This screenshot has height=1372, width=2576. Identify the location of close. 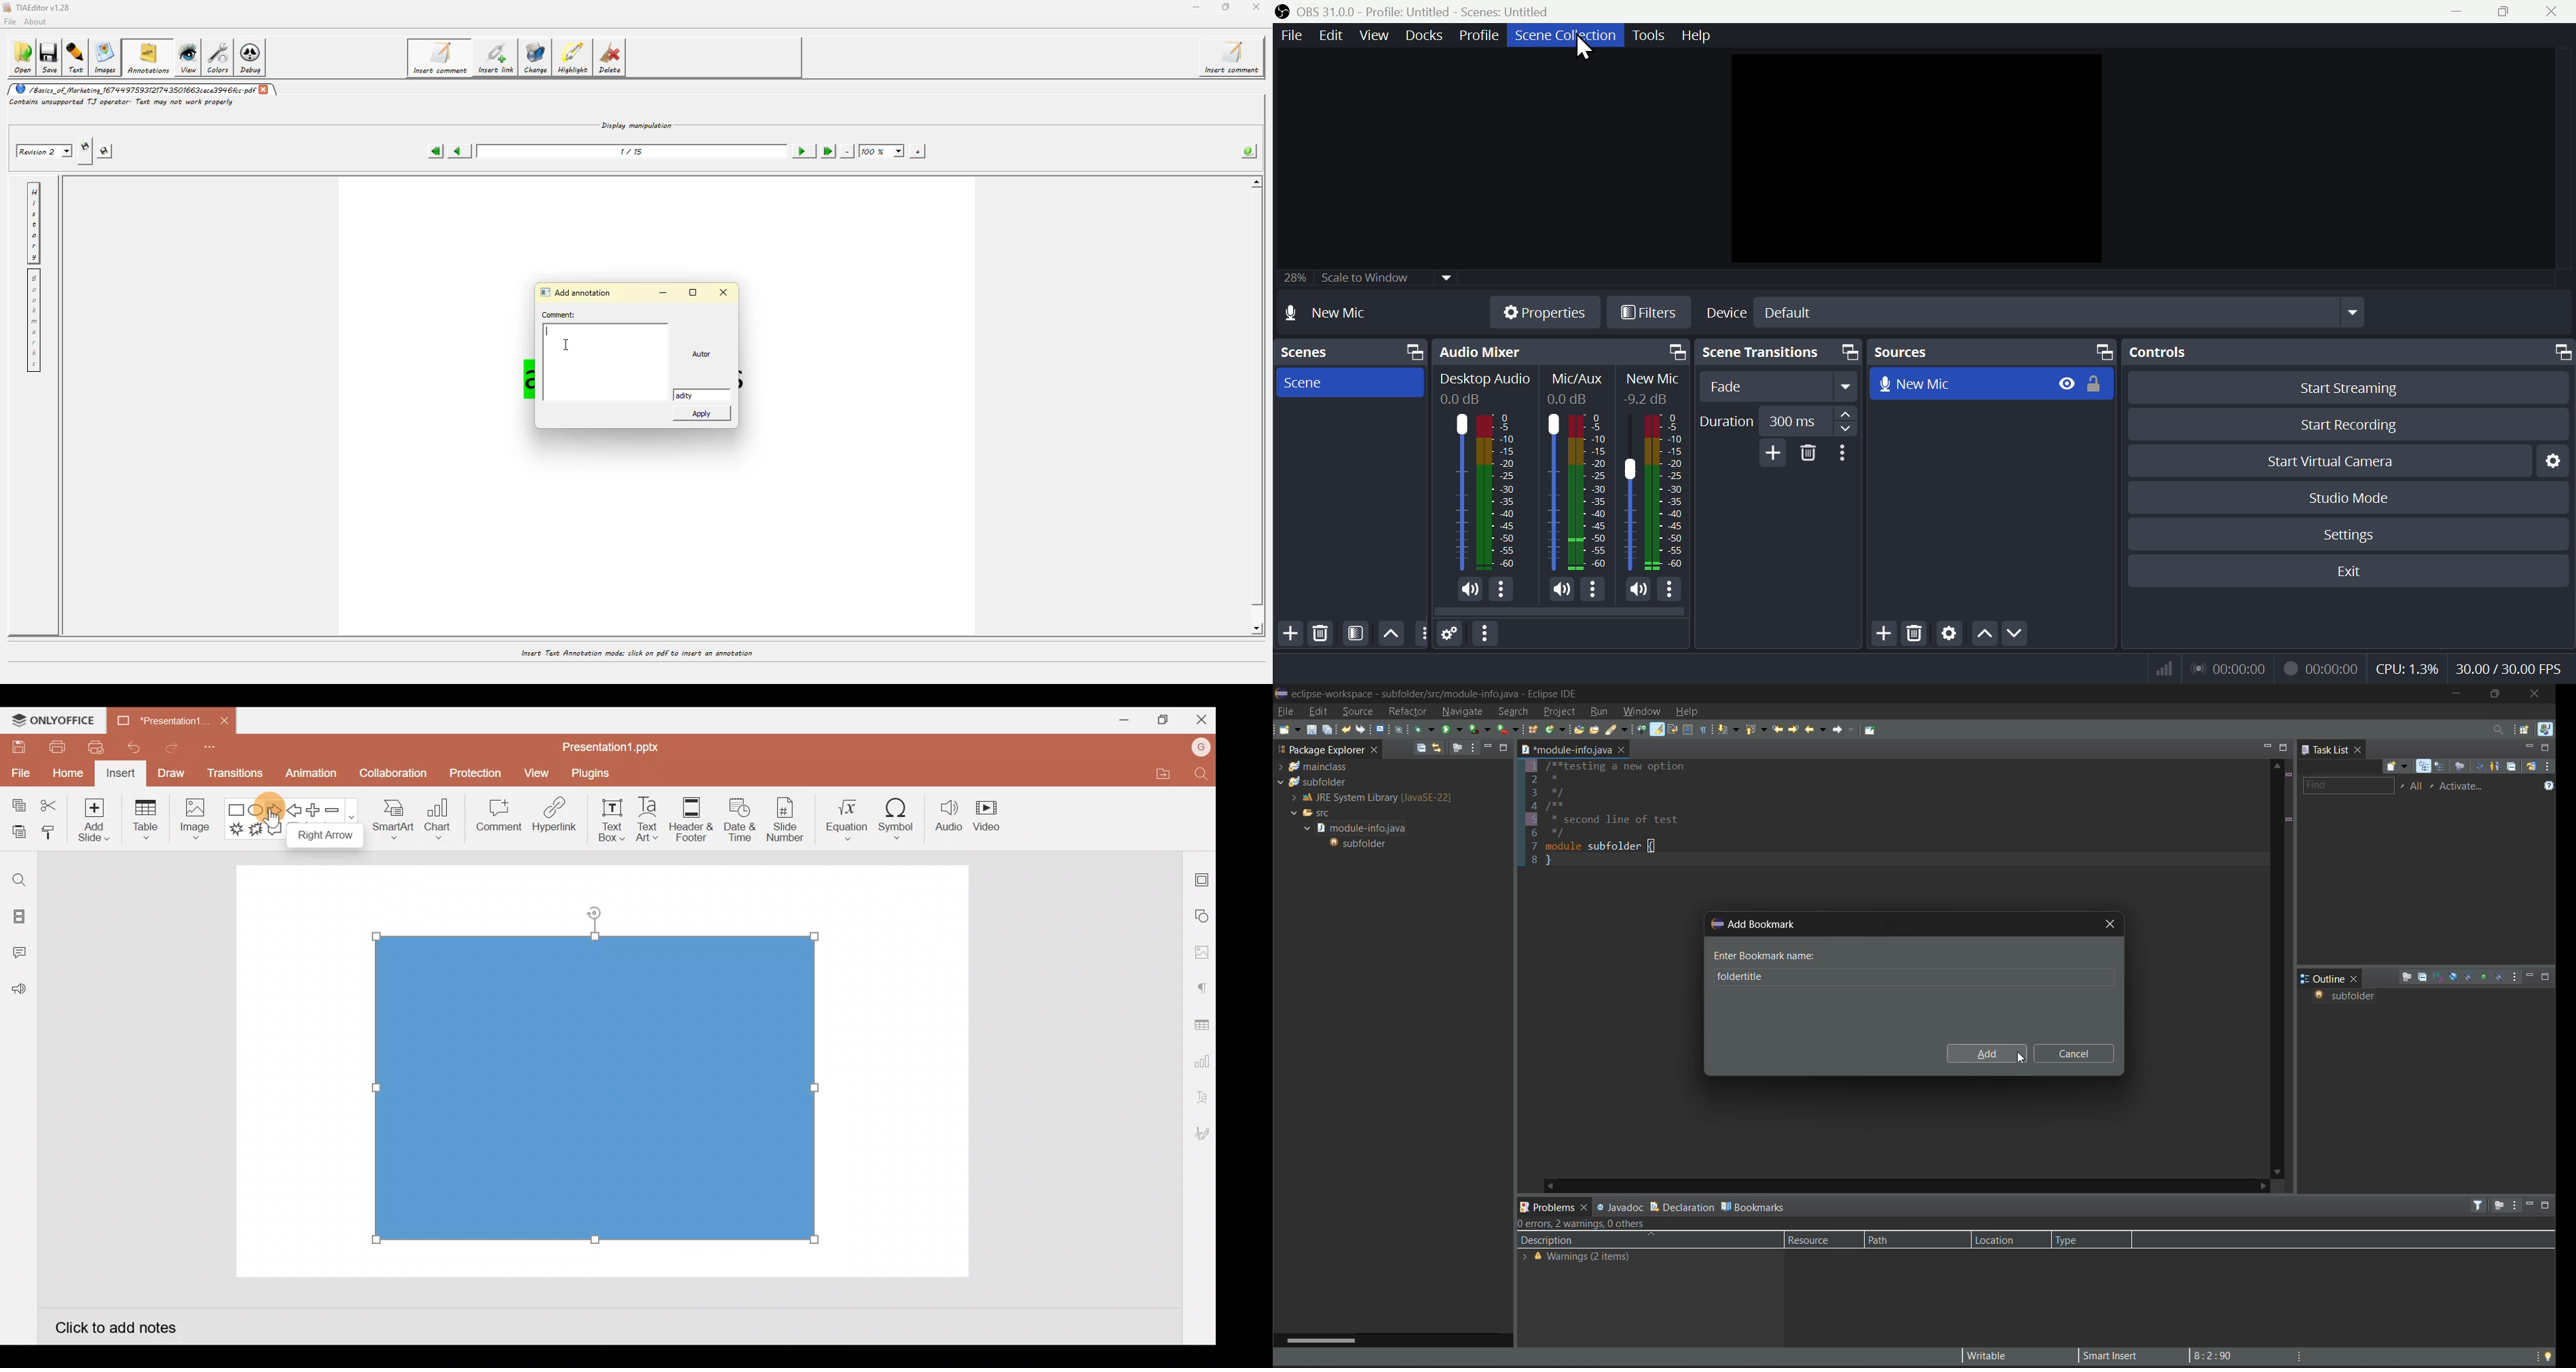
(2357, 979).